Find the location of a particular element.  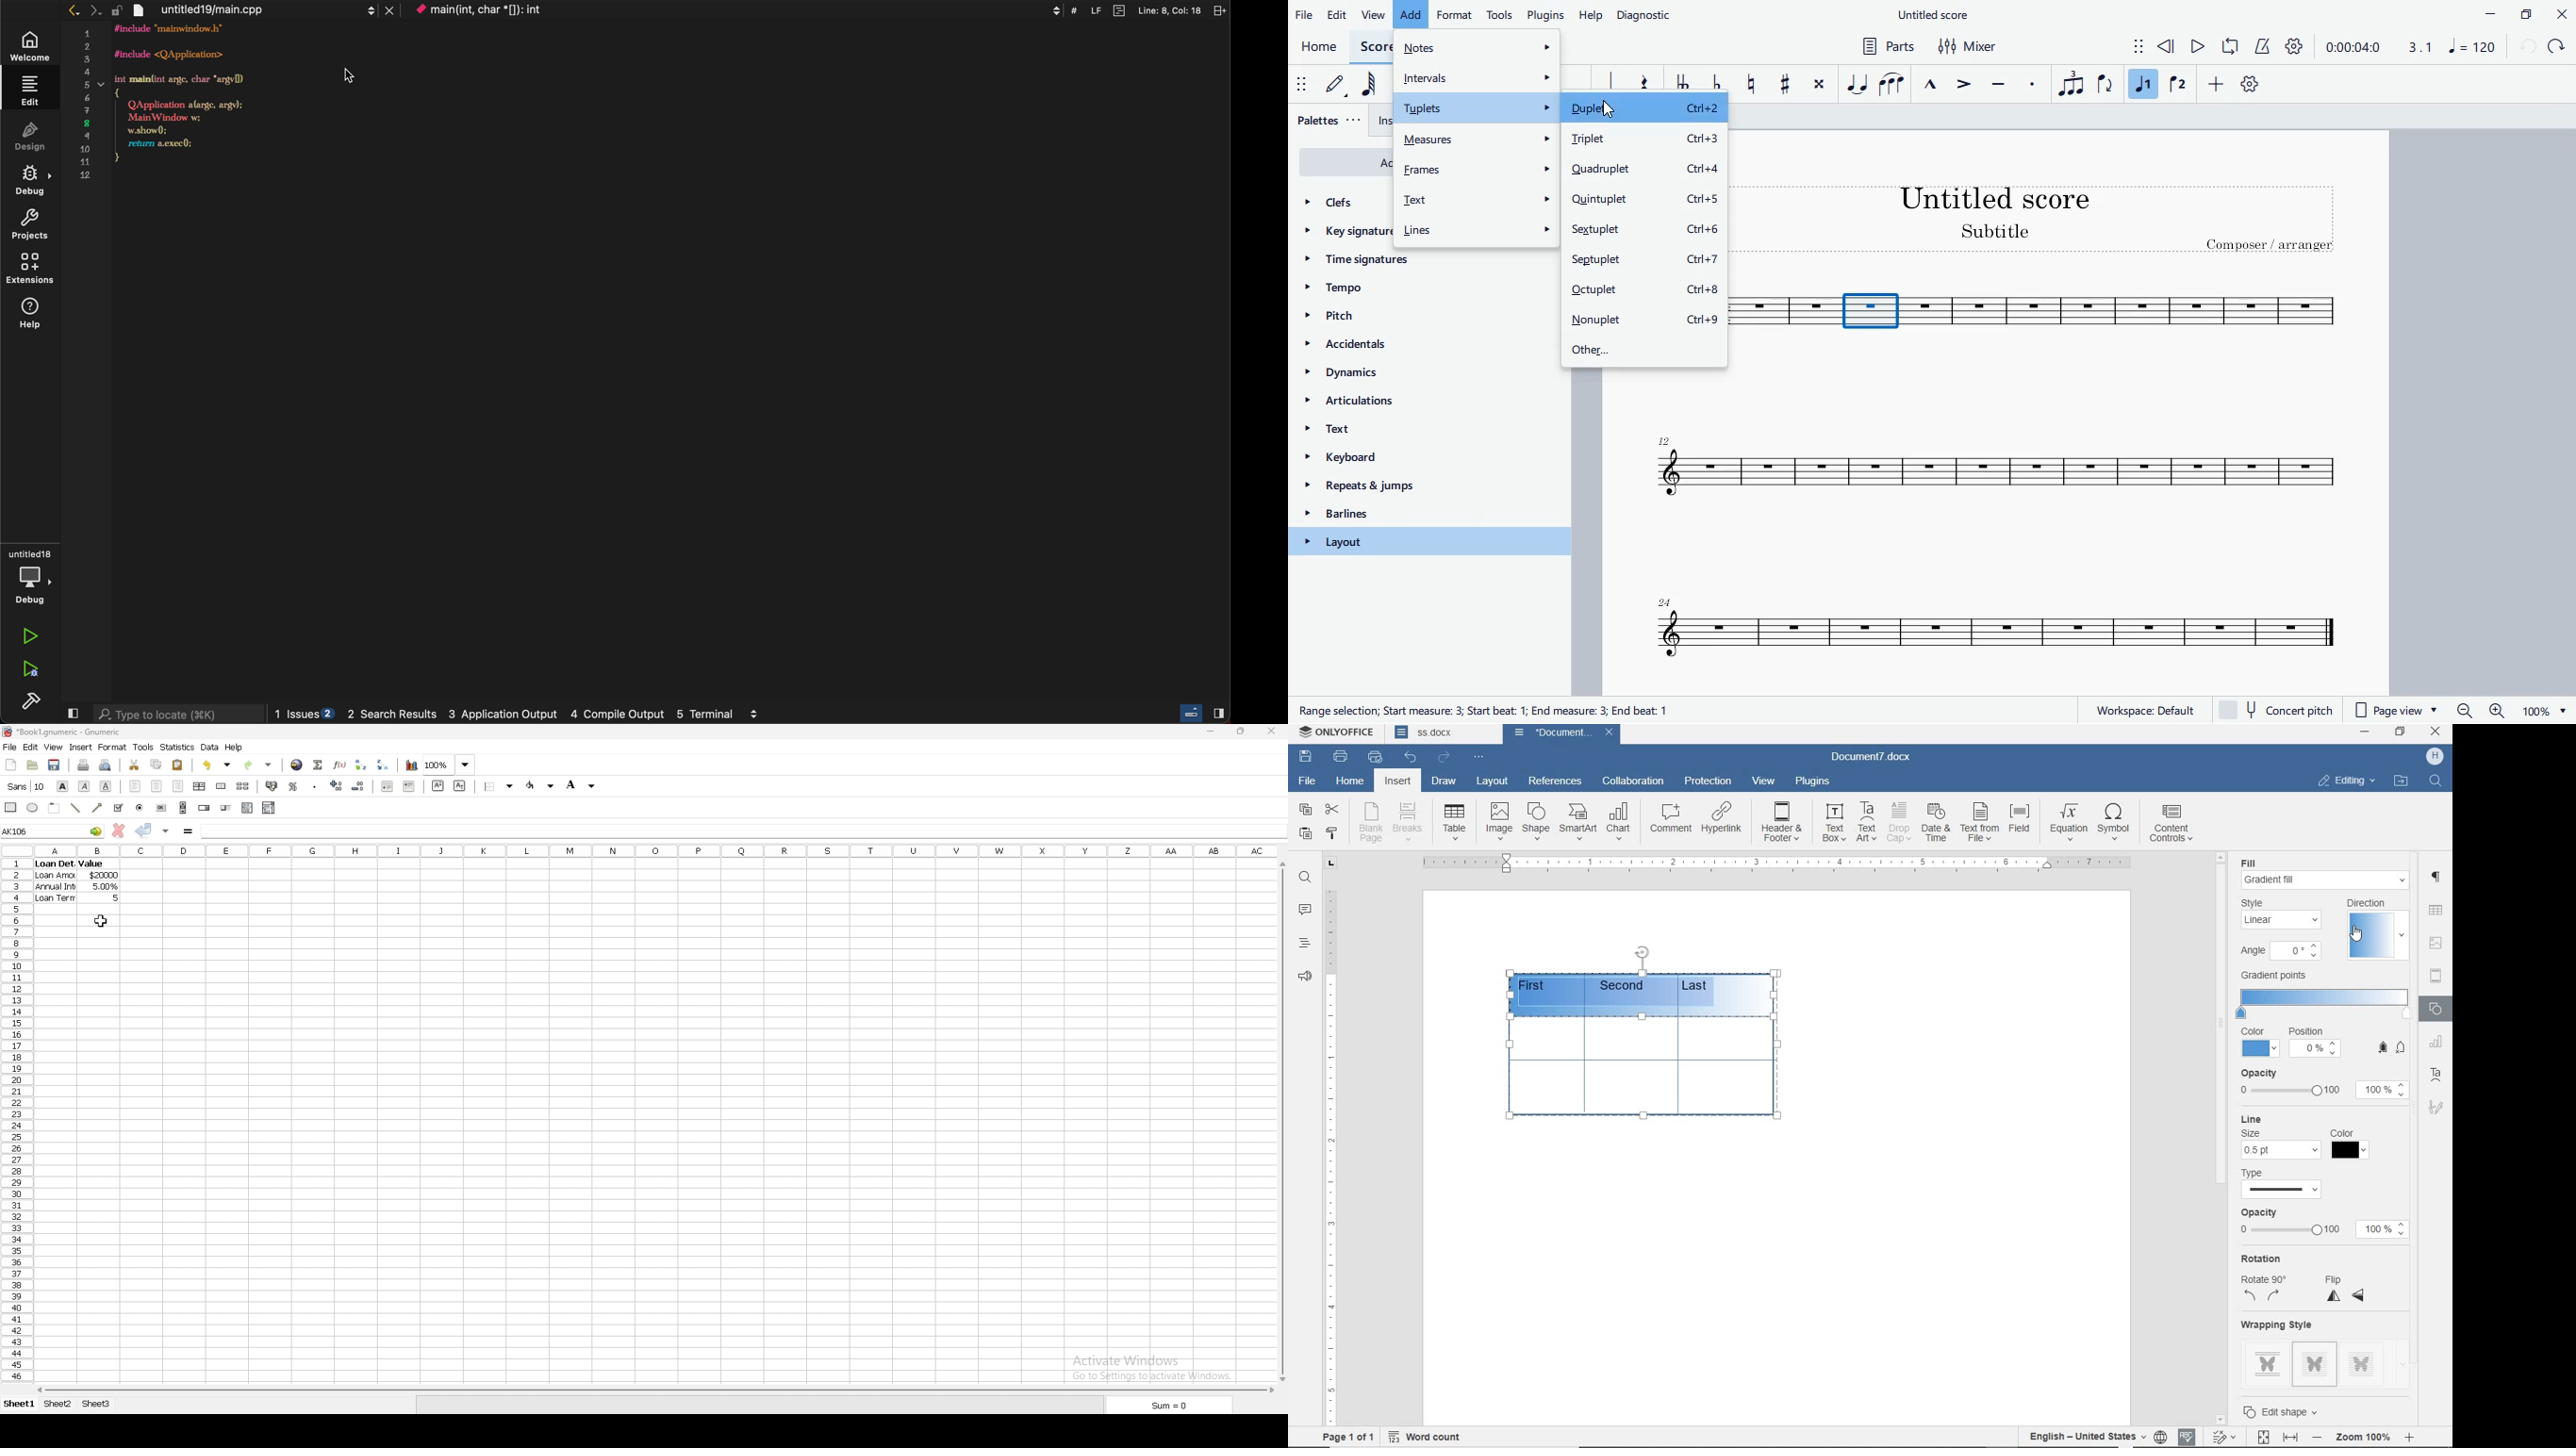

scroll down is located at coordinates (2221, 1418).